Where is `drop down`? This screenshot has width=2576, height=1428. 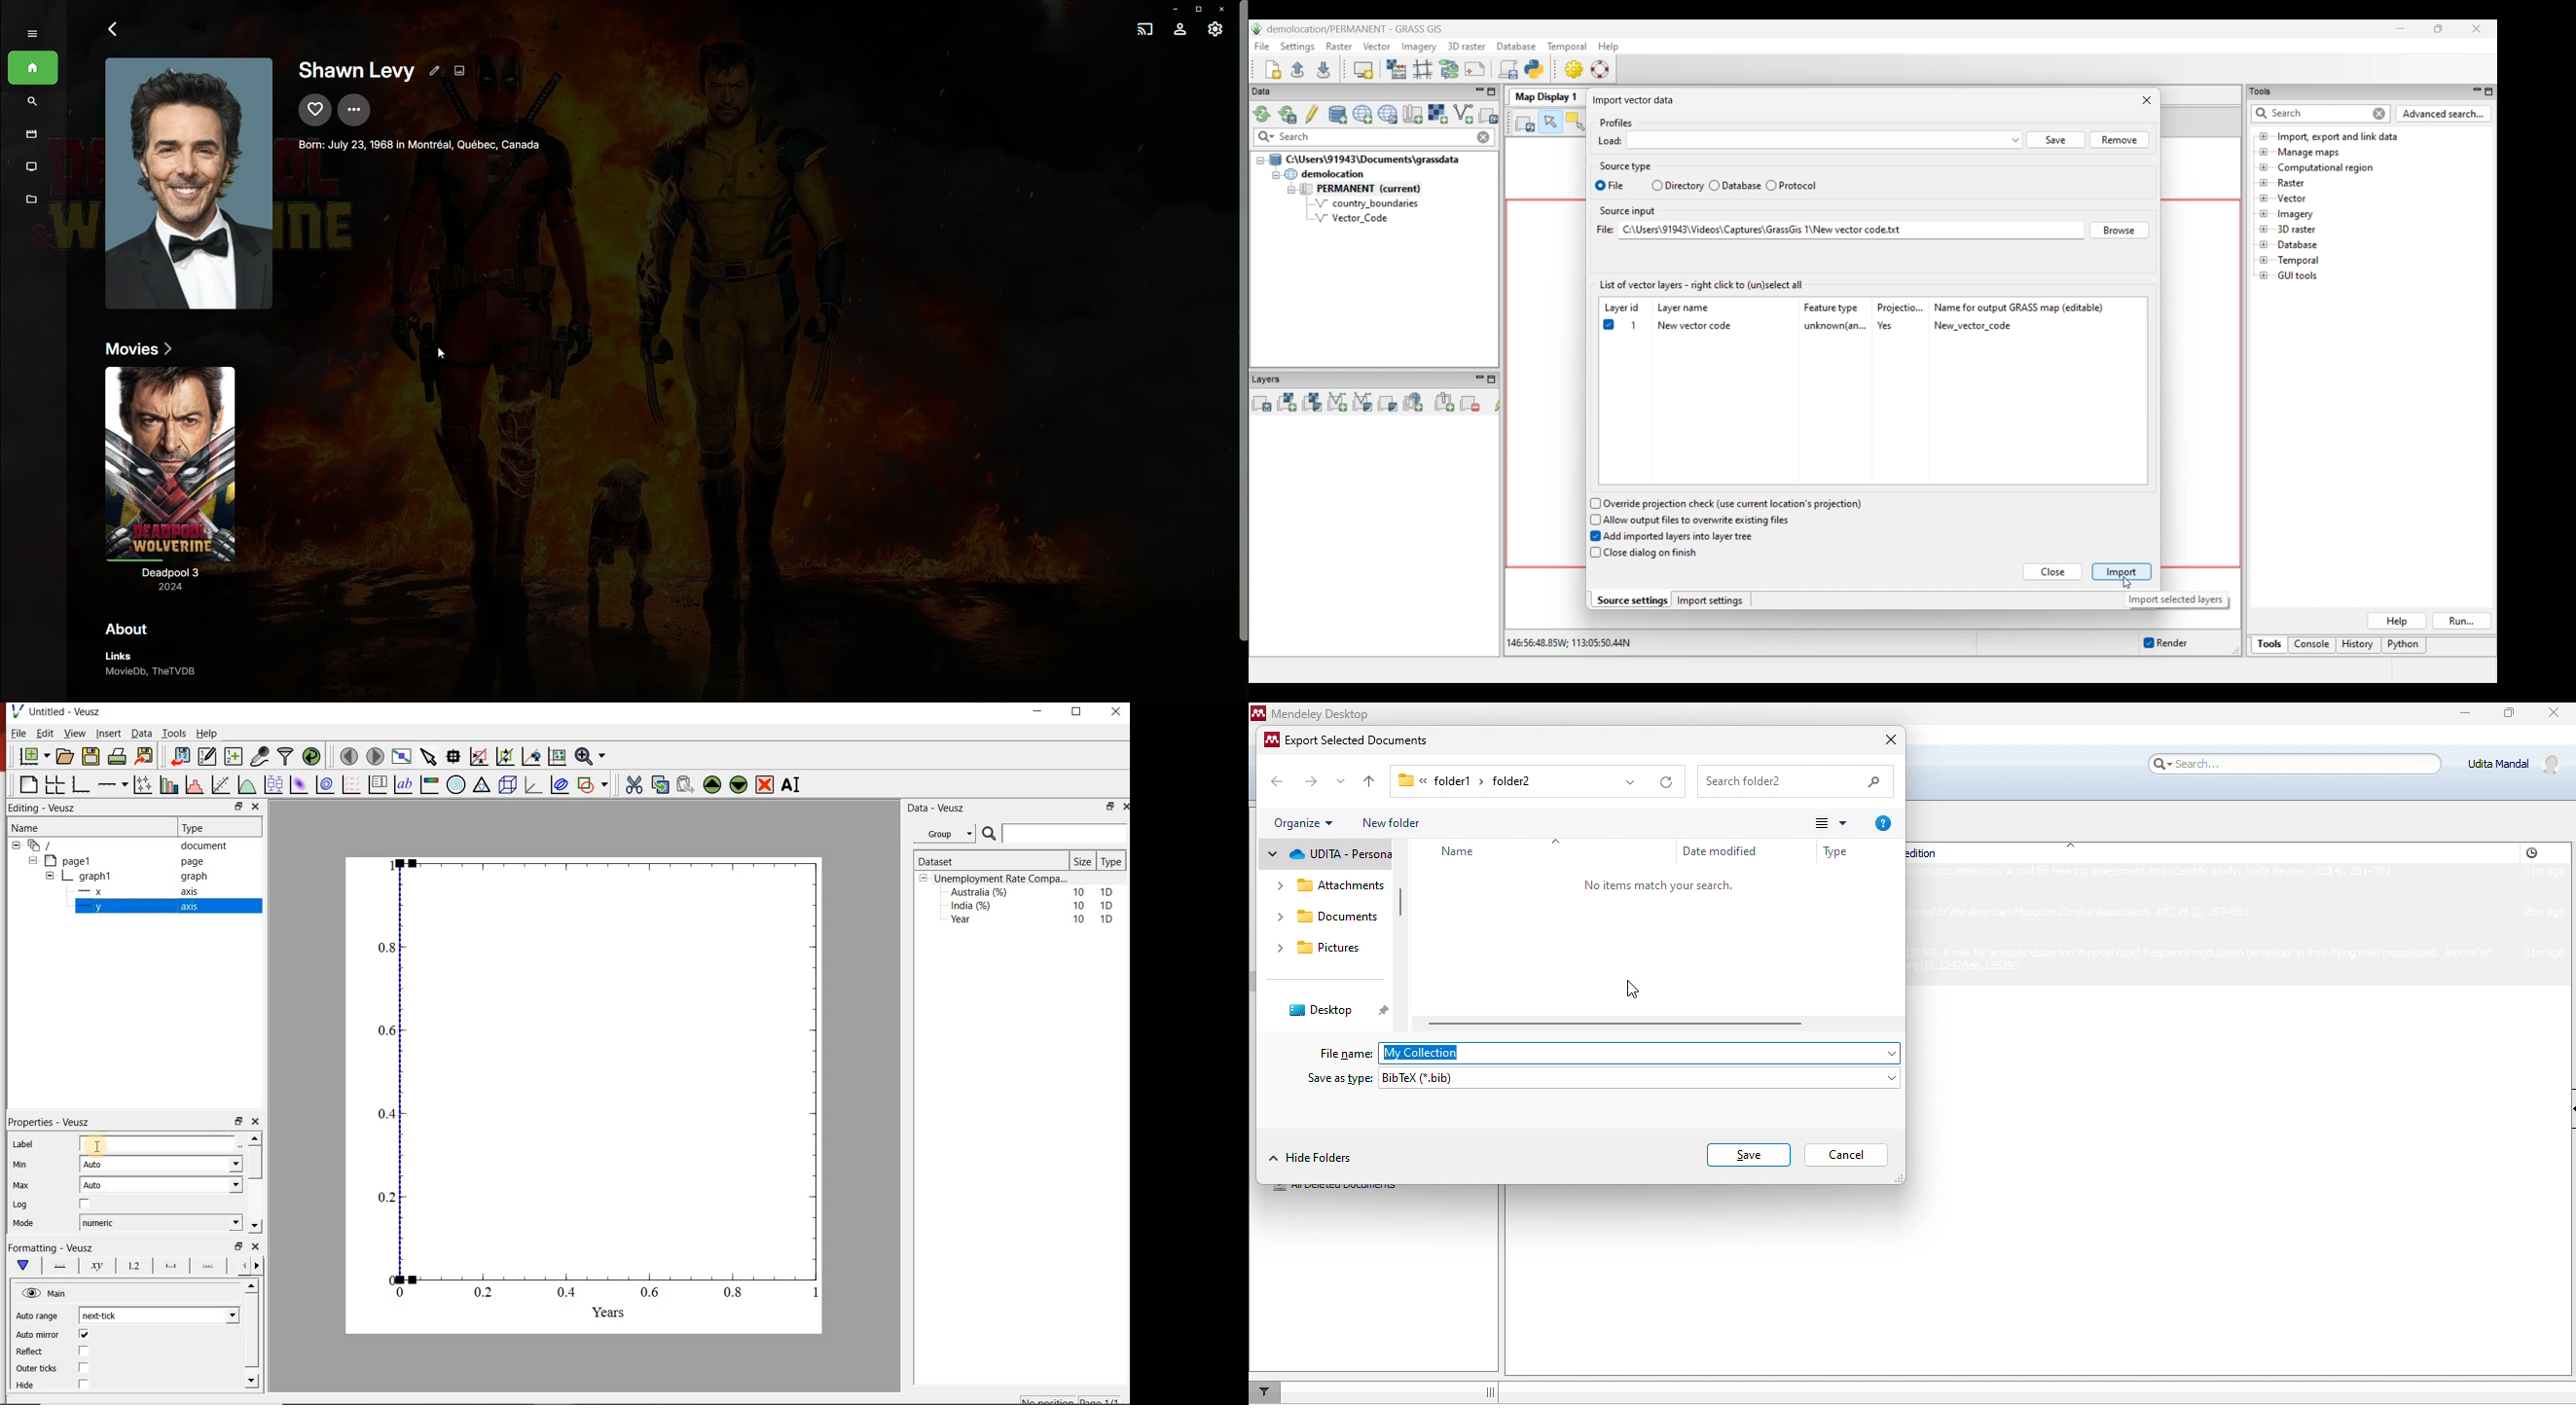
drop down is located at coordinates (1559, 837).